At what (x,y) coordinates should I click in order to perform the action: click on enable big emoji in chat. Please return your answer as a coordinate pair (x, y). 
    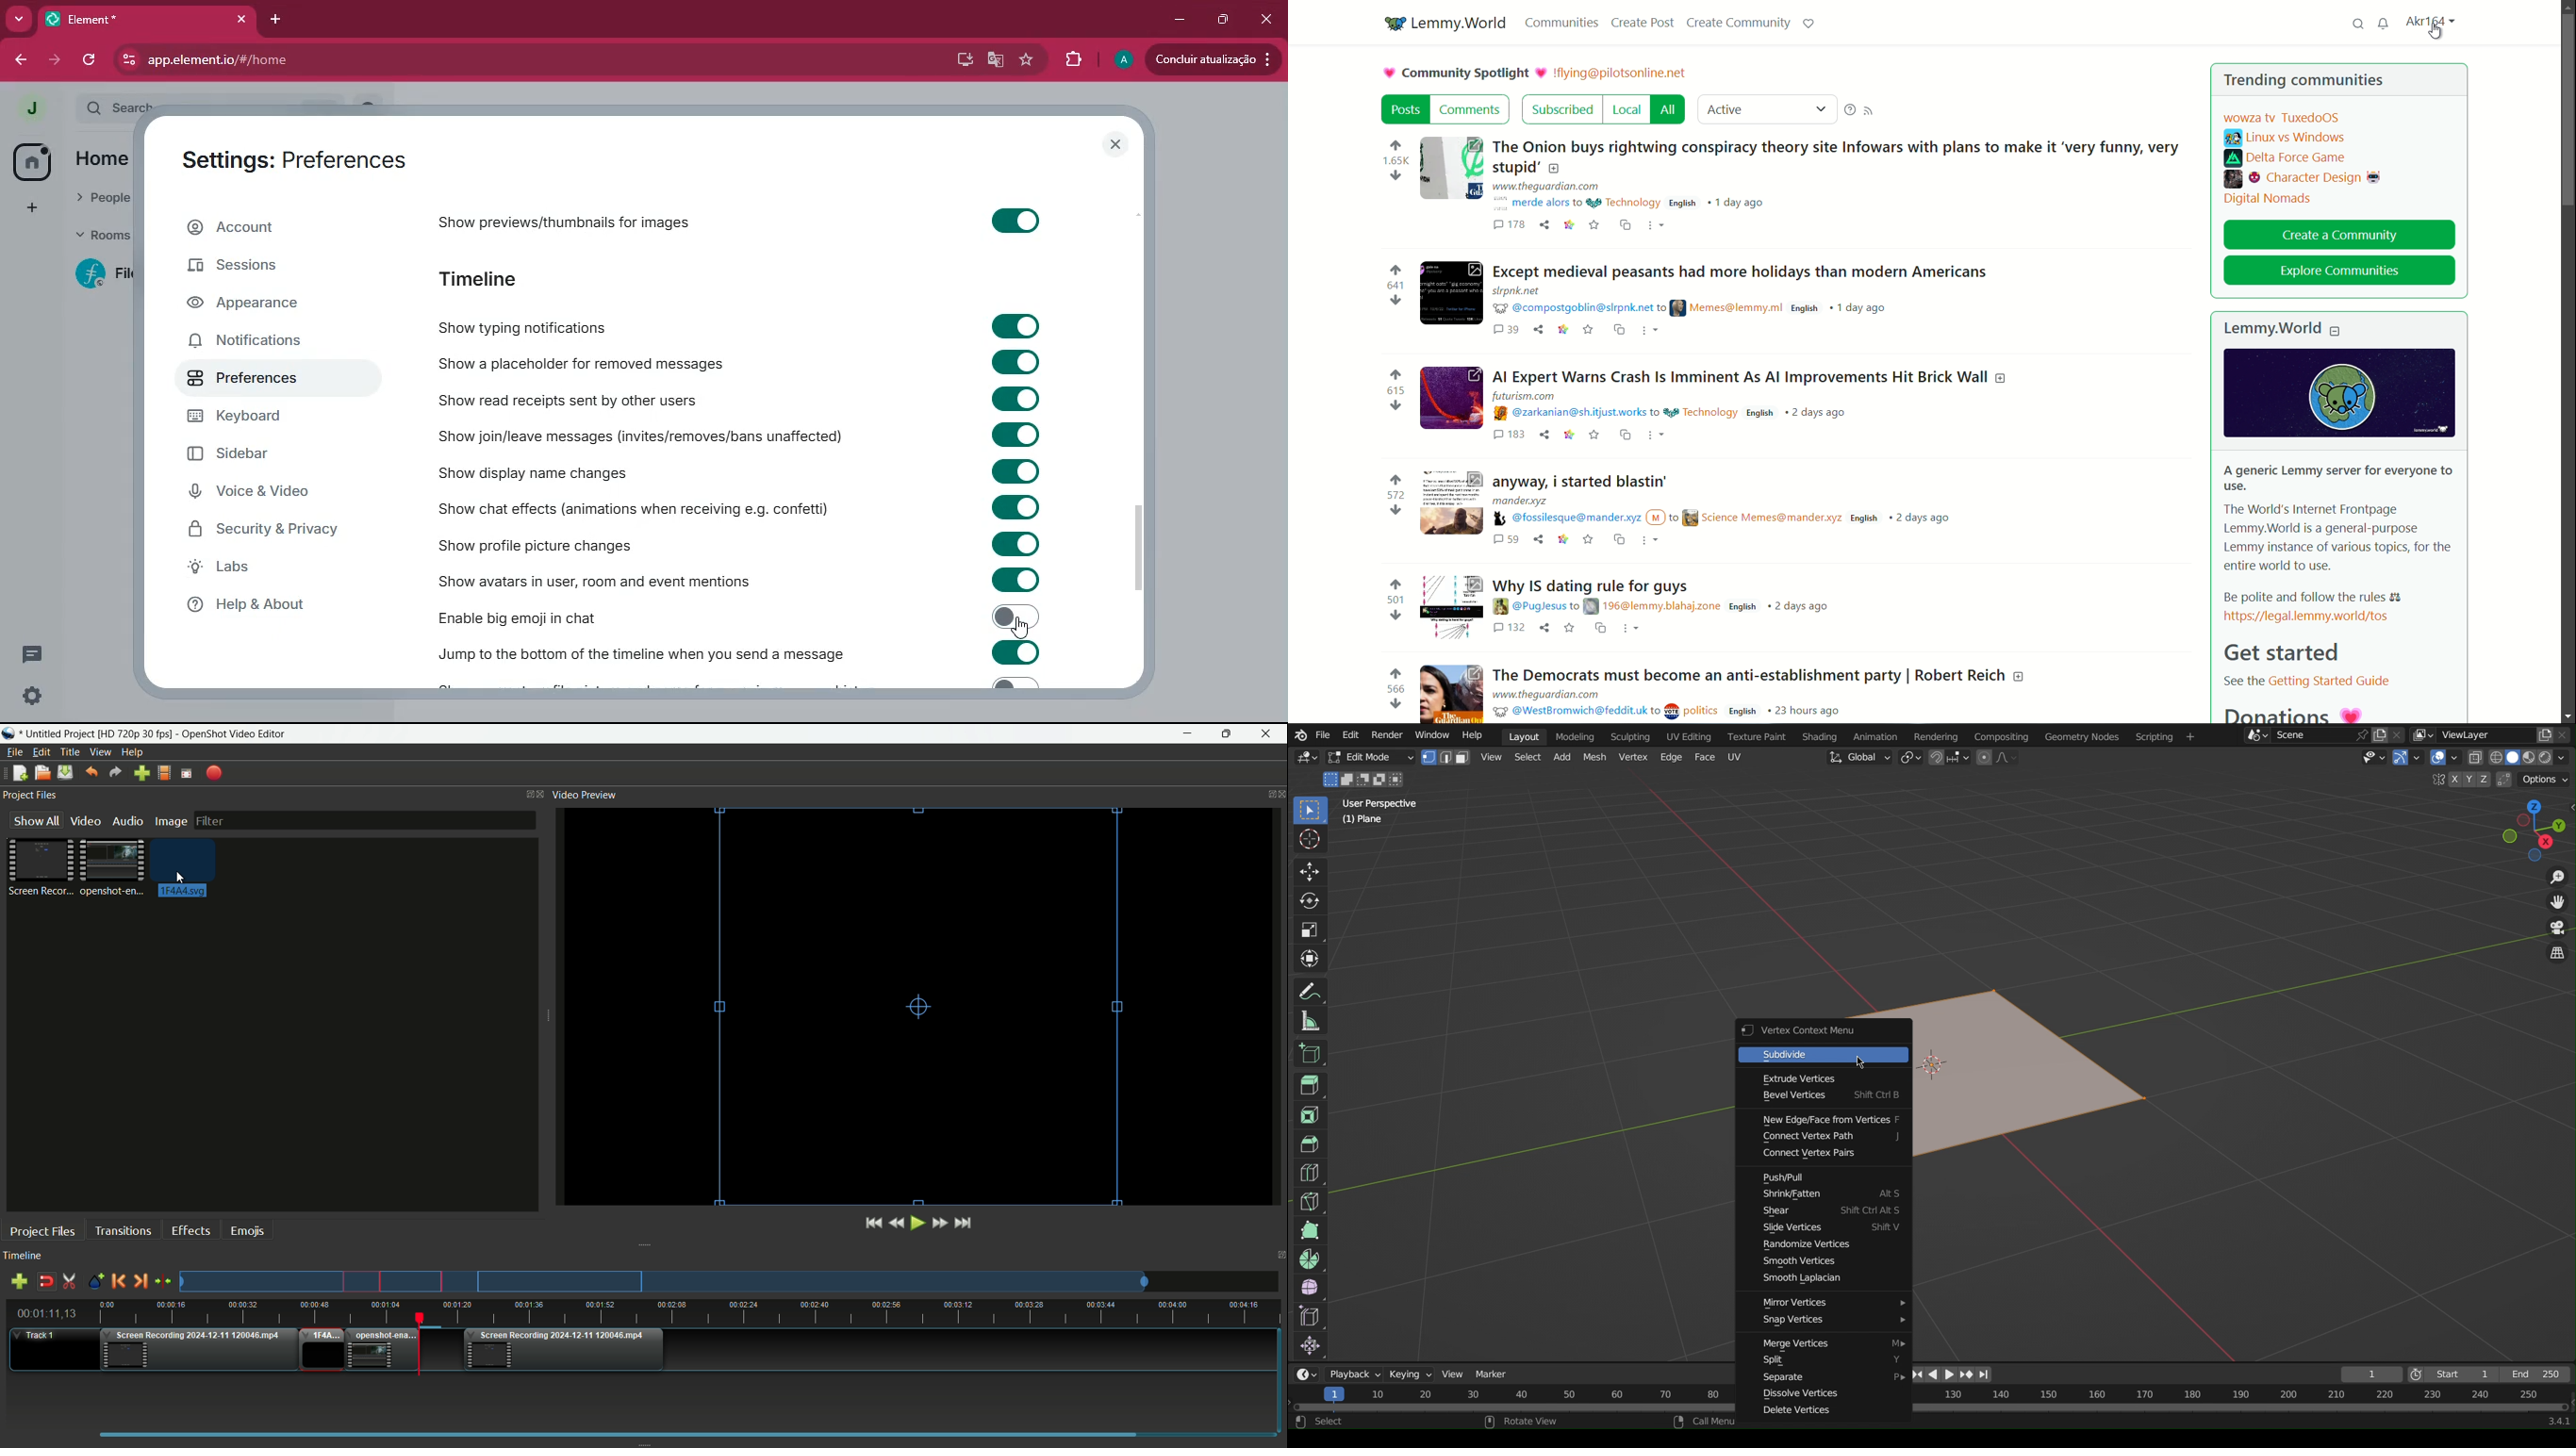
    Looking at the image, I should click on (549, 614).